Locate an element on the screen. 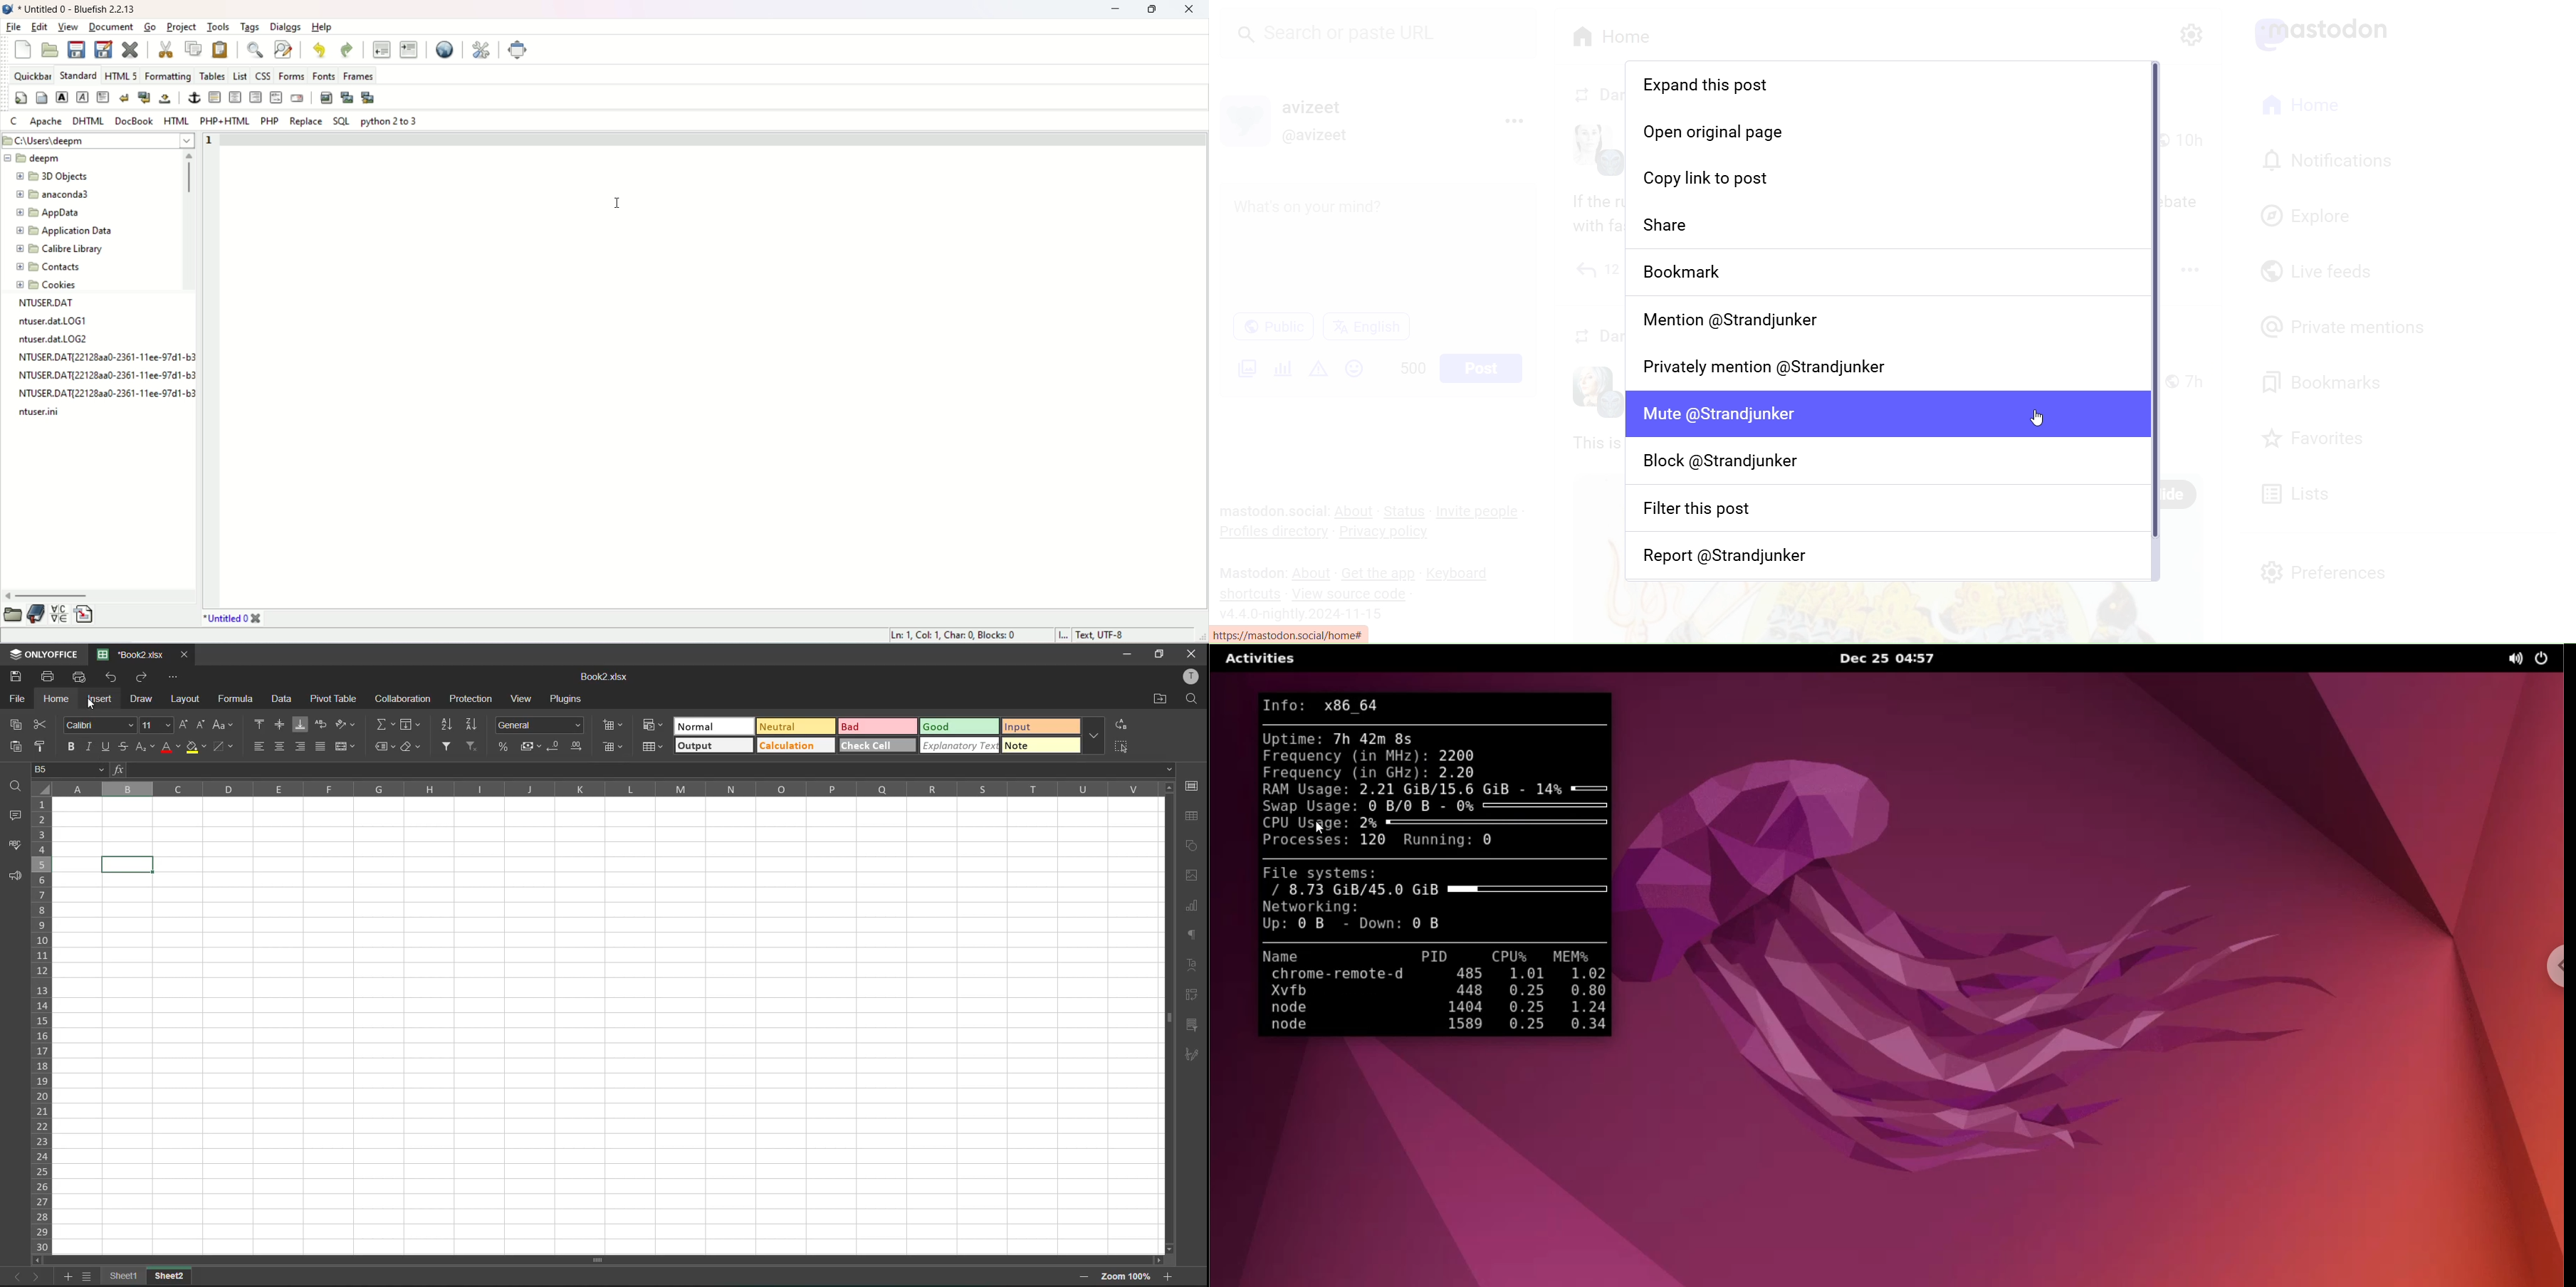  quickbar is located at coordinates (34, 77).